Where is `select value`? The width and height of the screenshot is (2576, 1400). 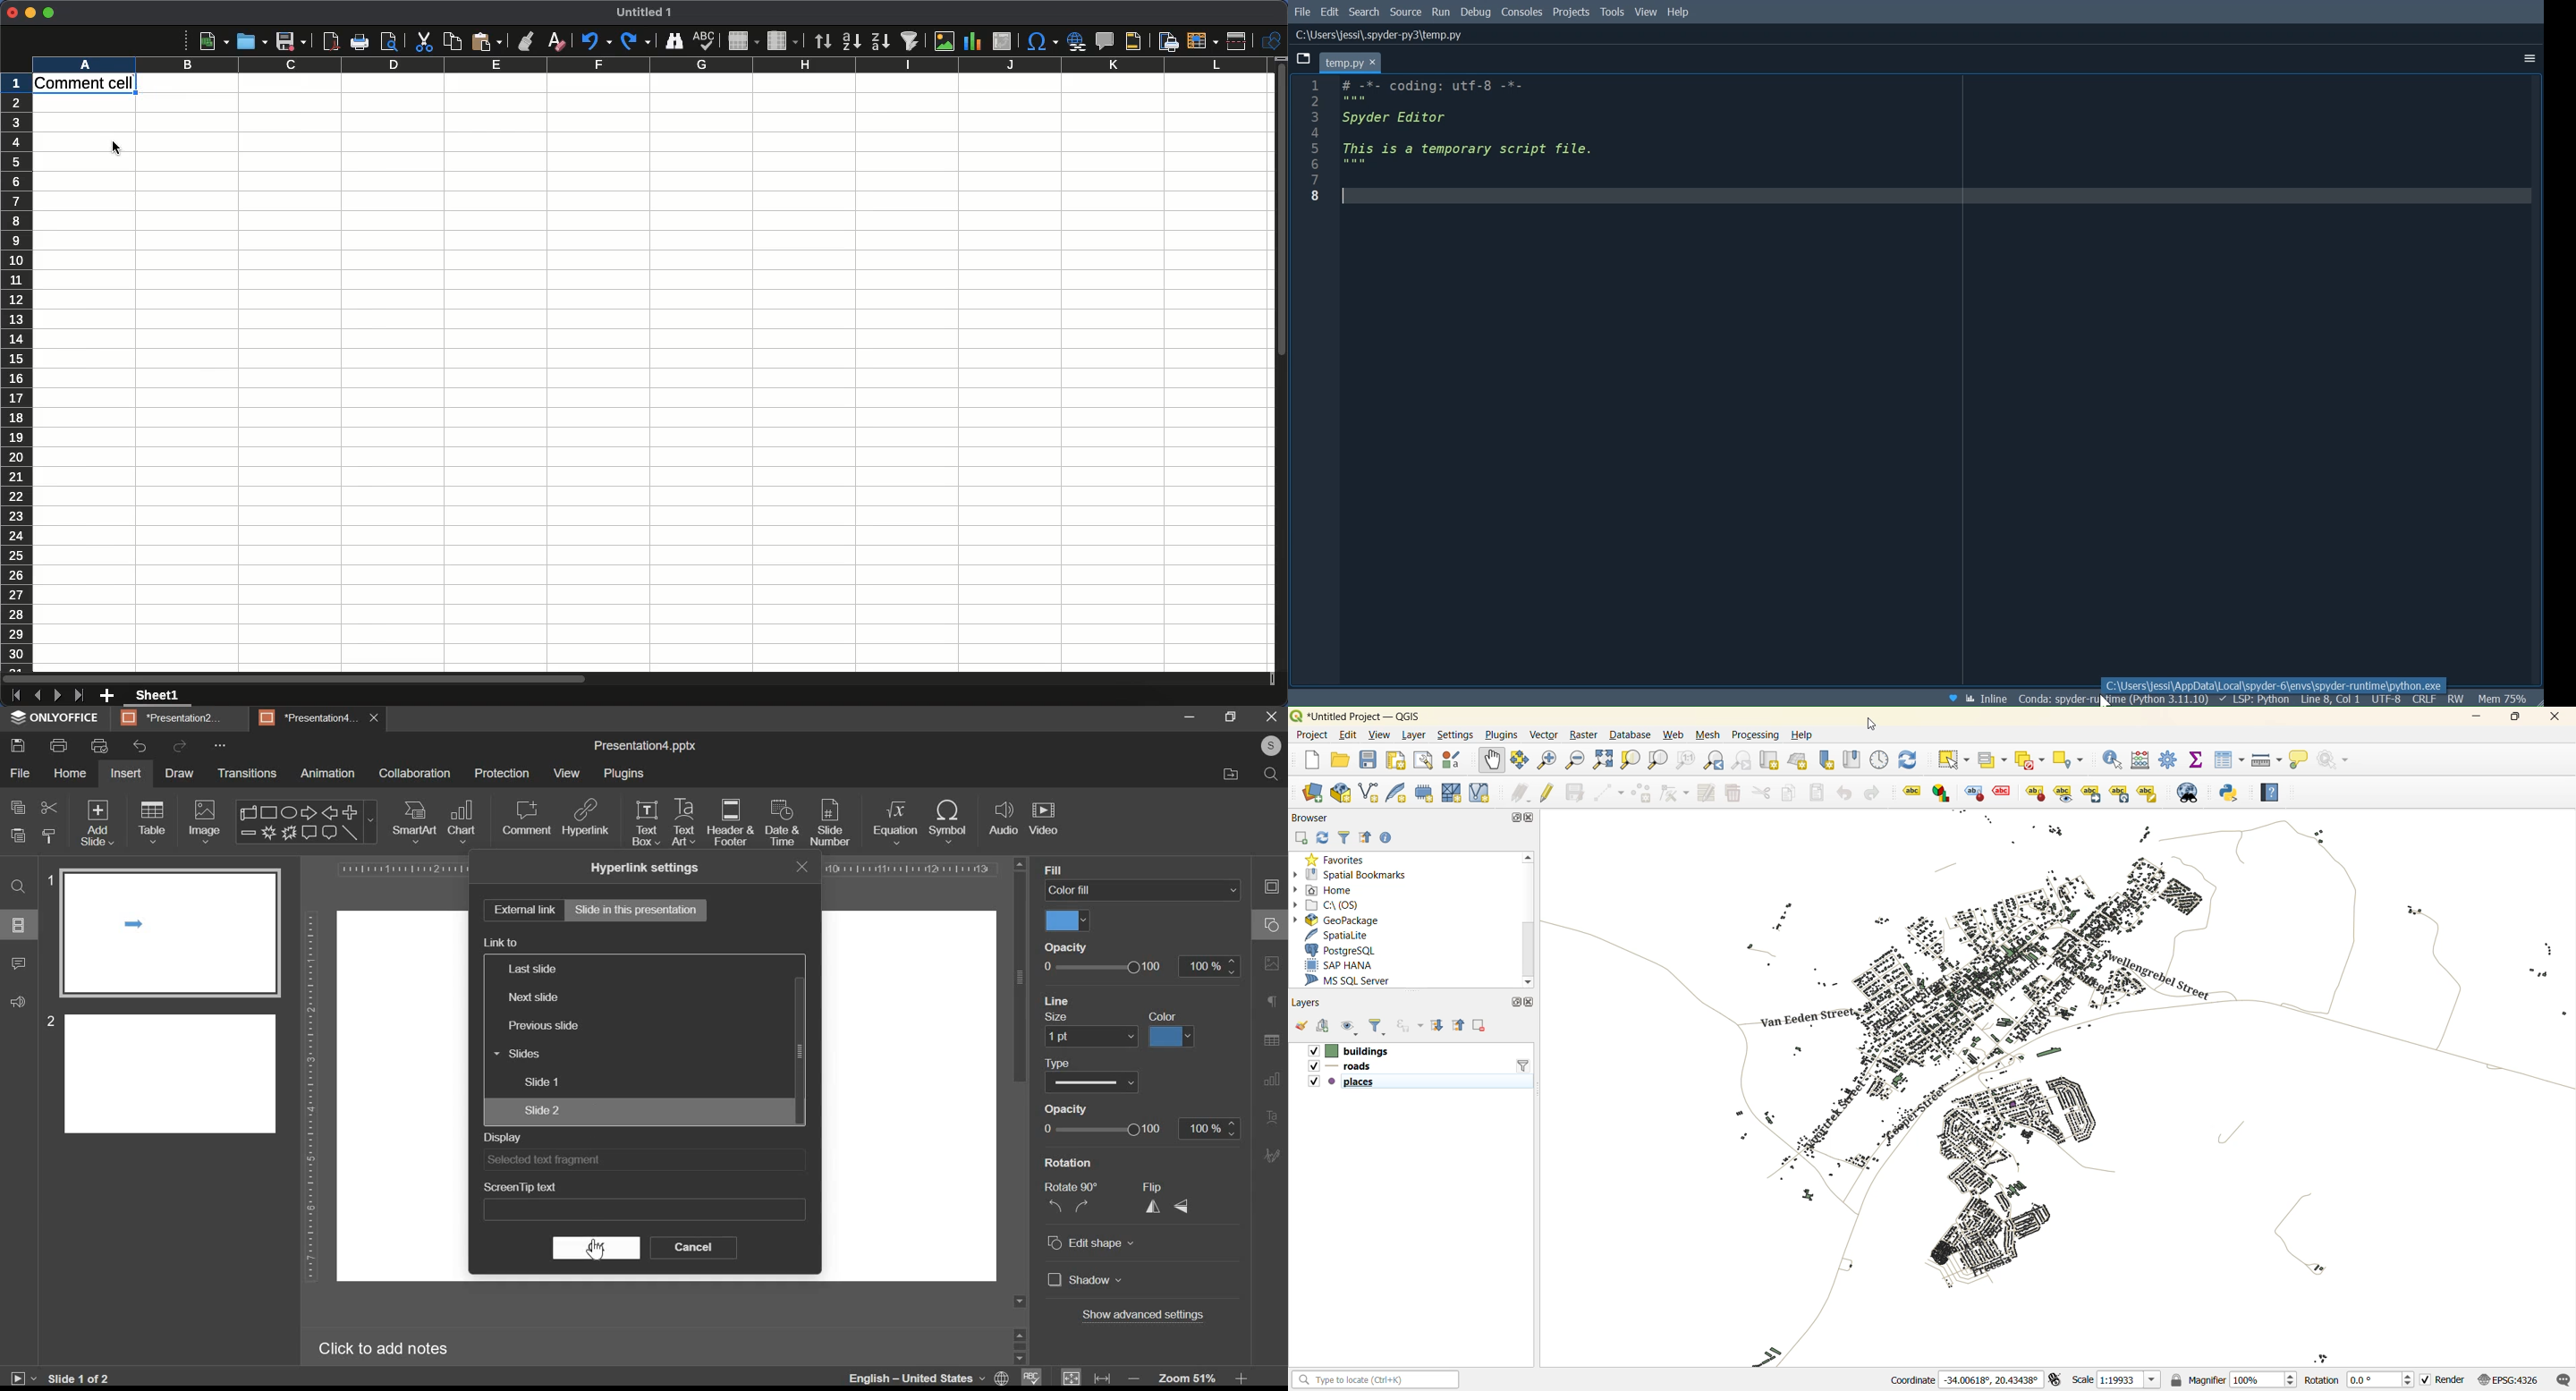
select value is located at coordinates (1992, 760).